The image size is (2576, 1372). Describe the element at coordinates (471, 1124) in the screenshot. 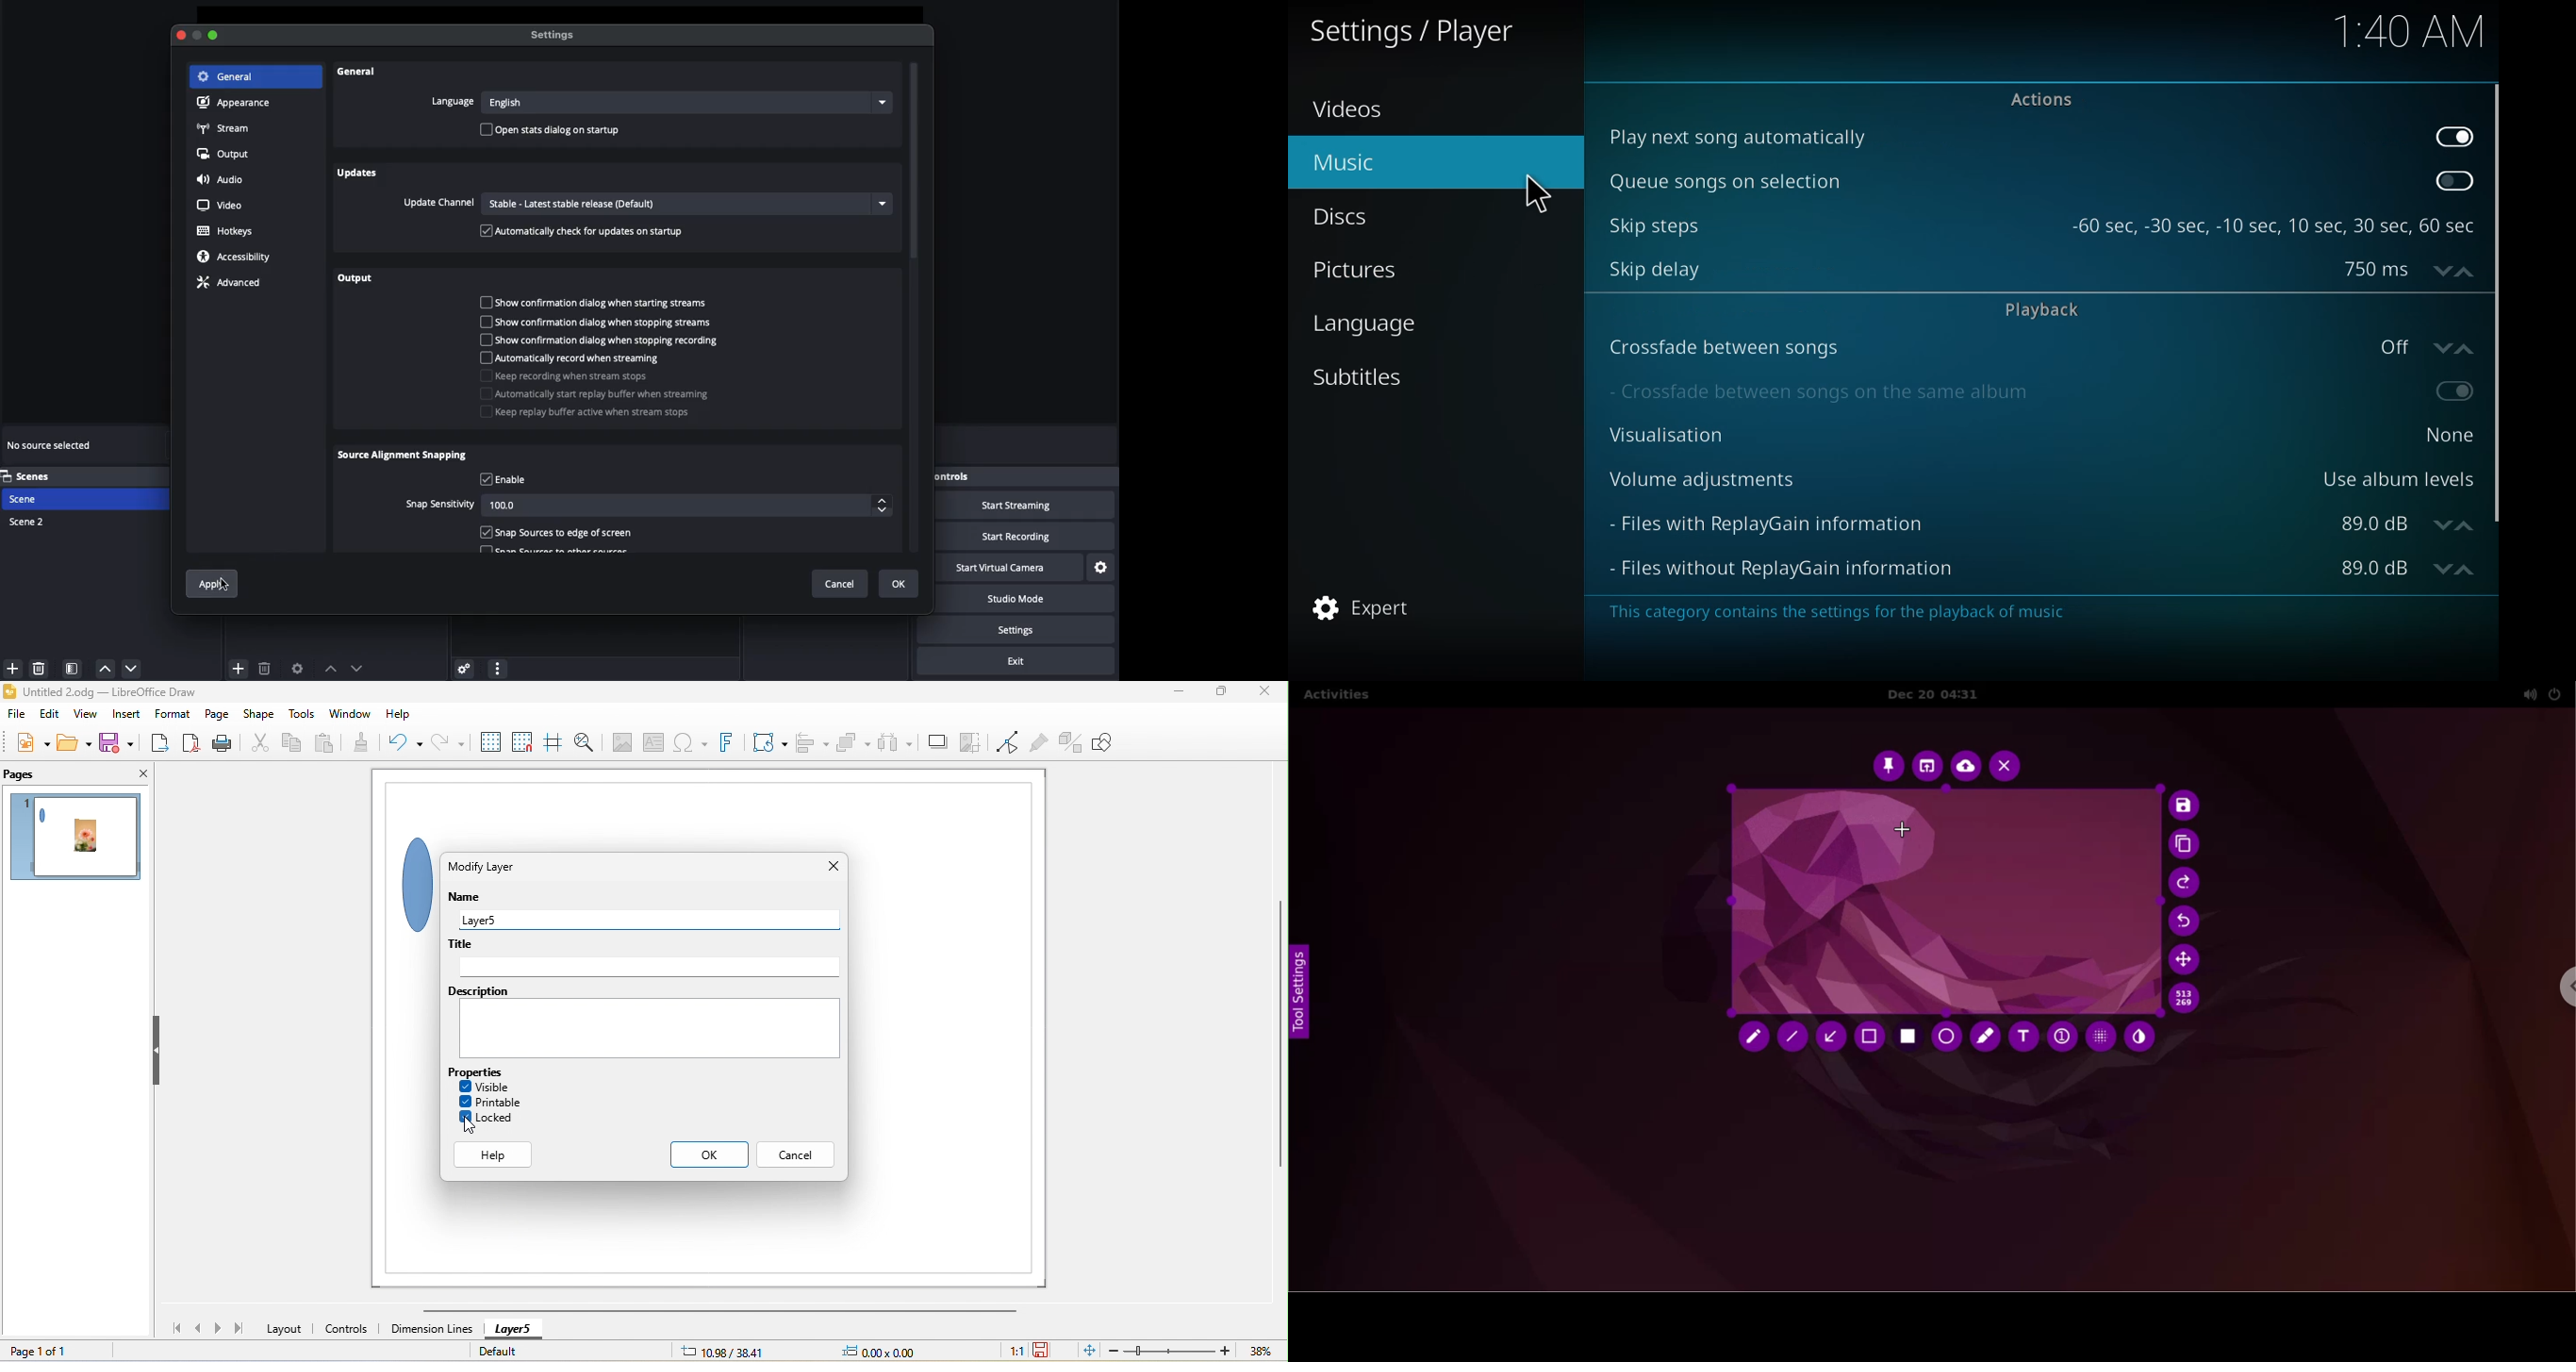

I see `cursor movement` at that location.